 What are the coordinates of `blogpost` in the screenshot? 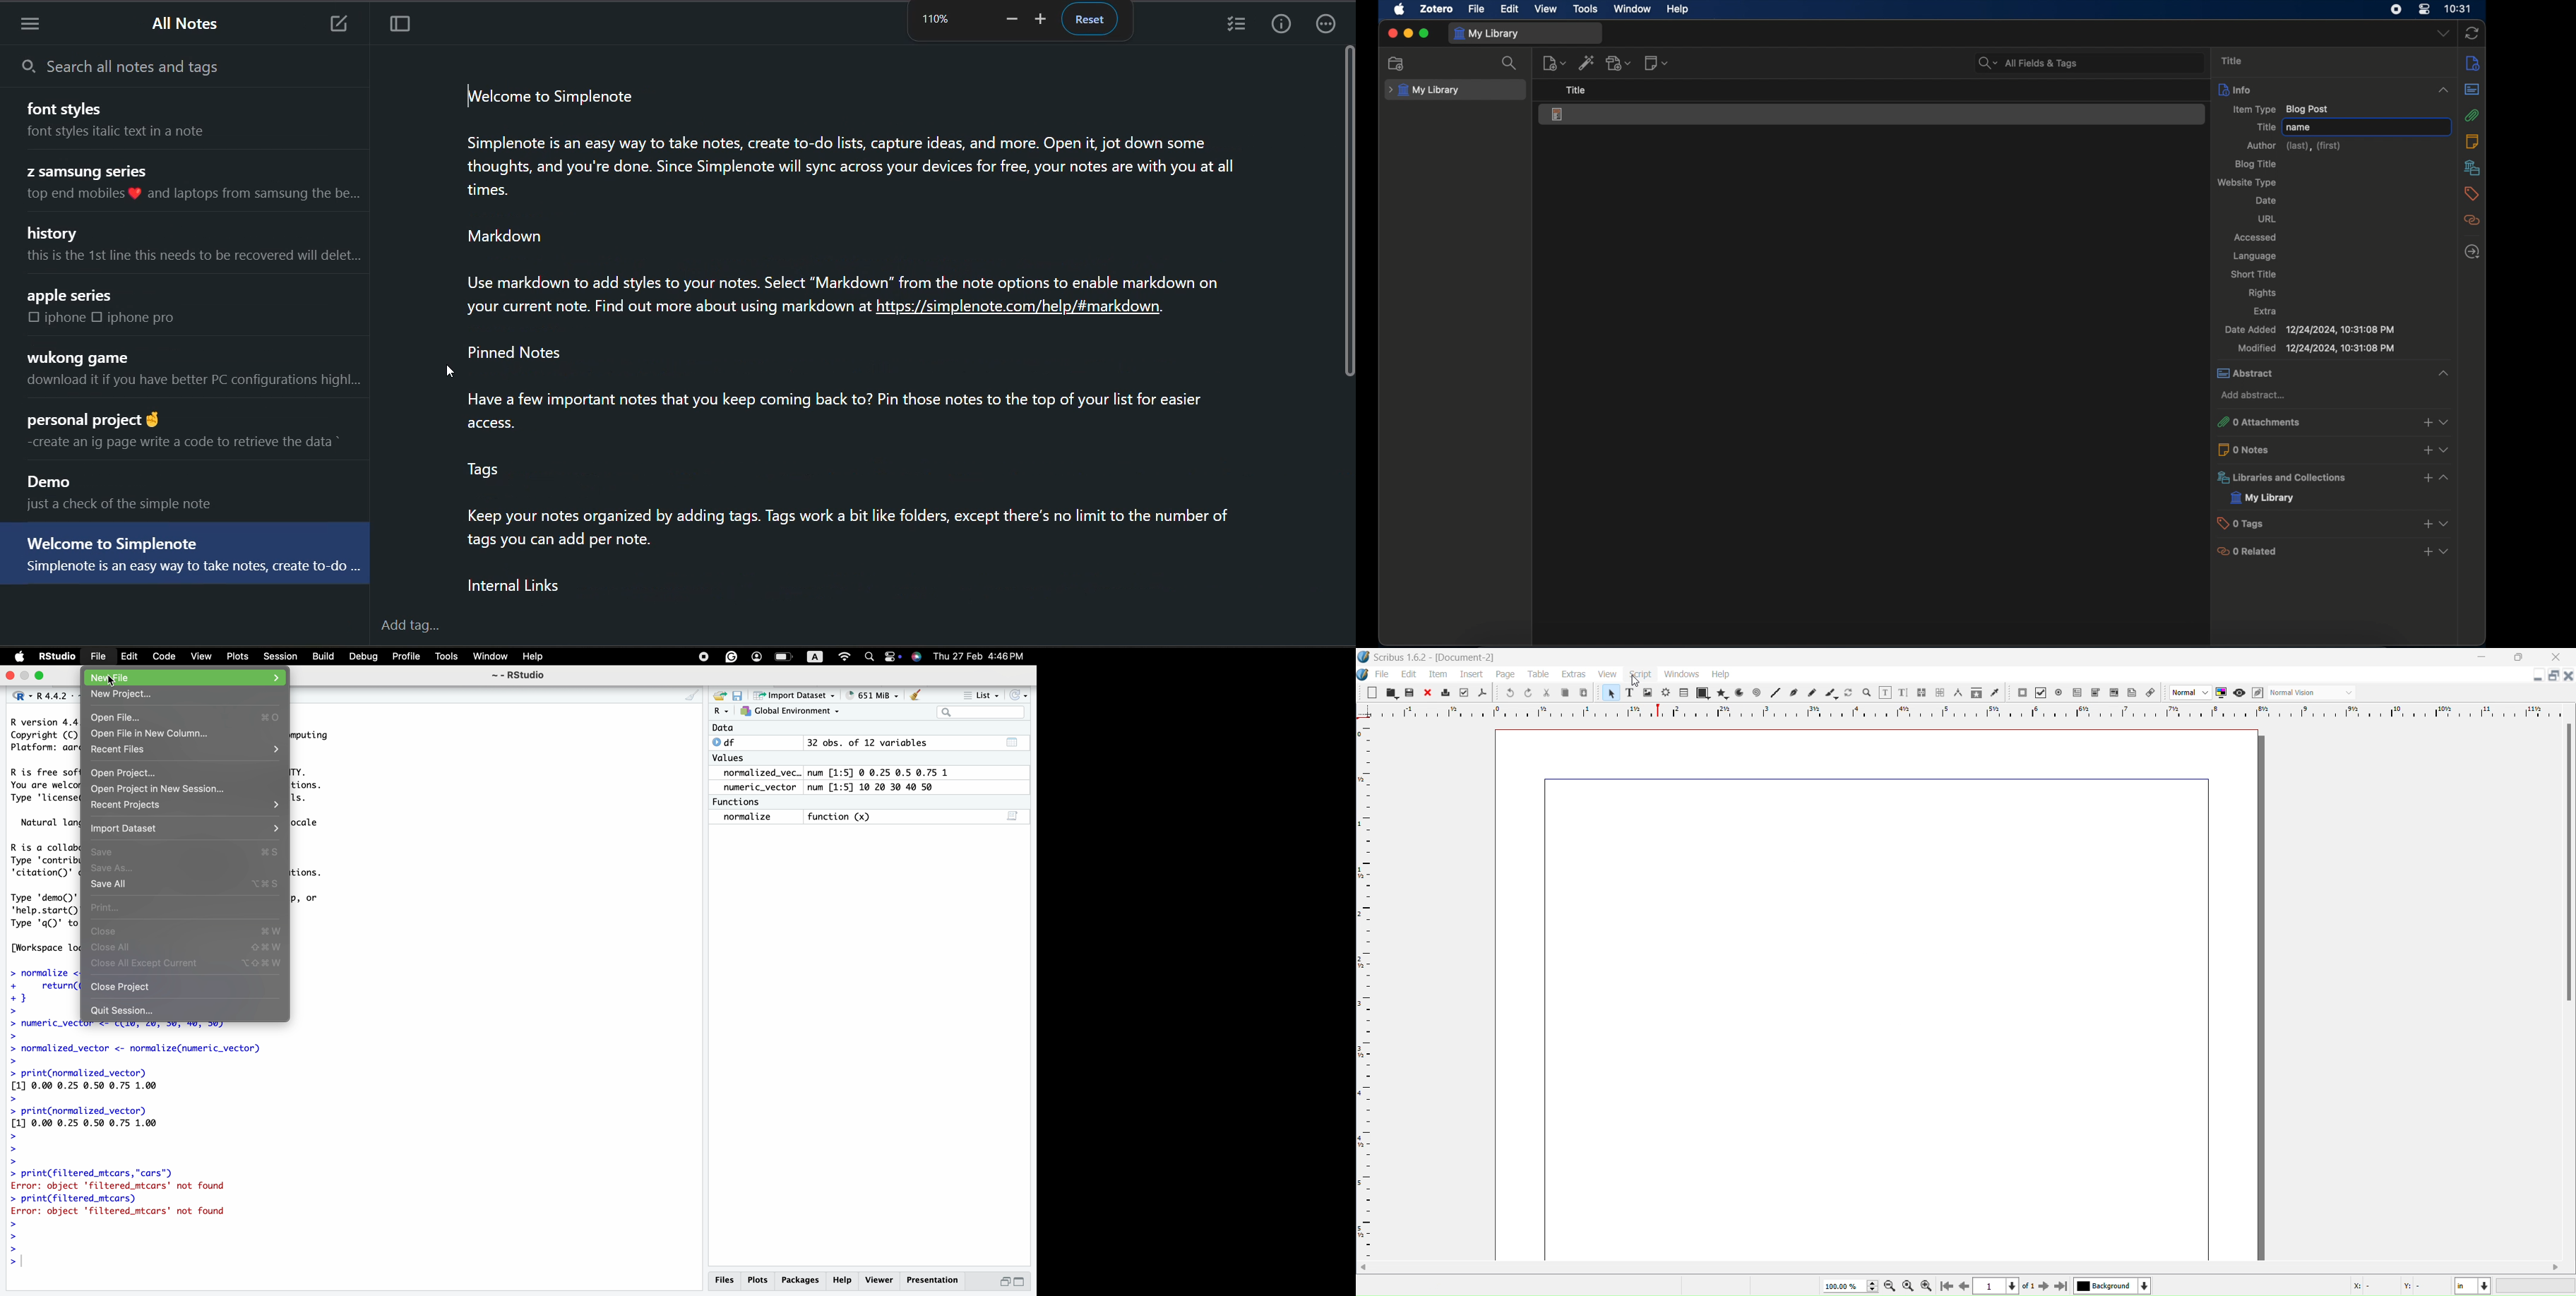 It's located at (1558, 115).